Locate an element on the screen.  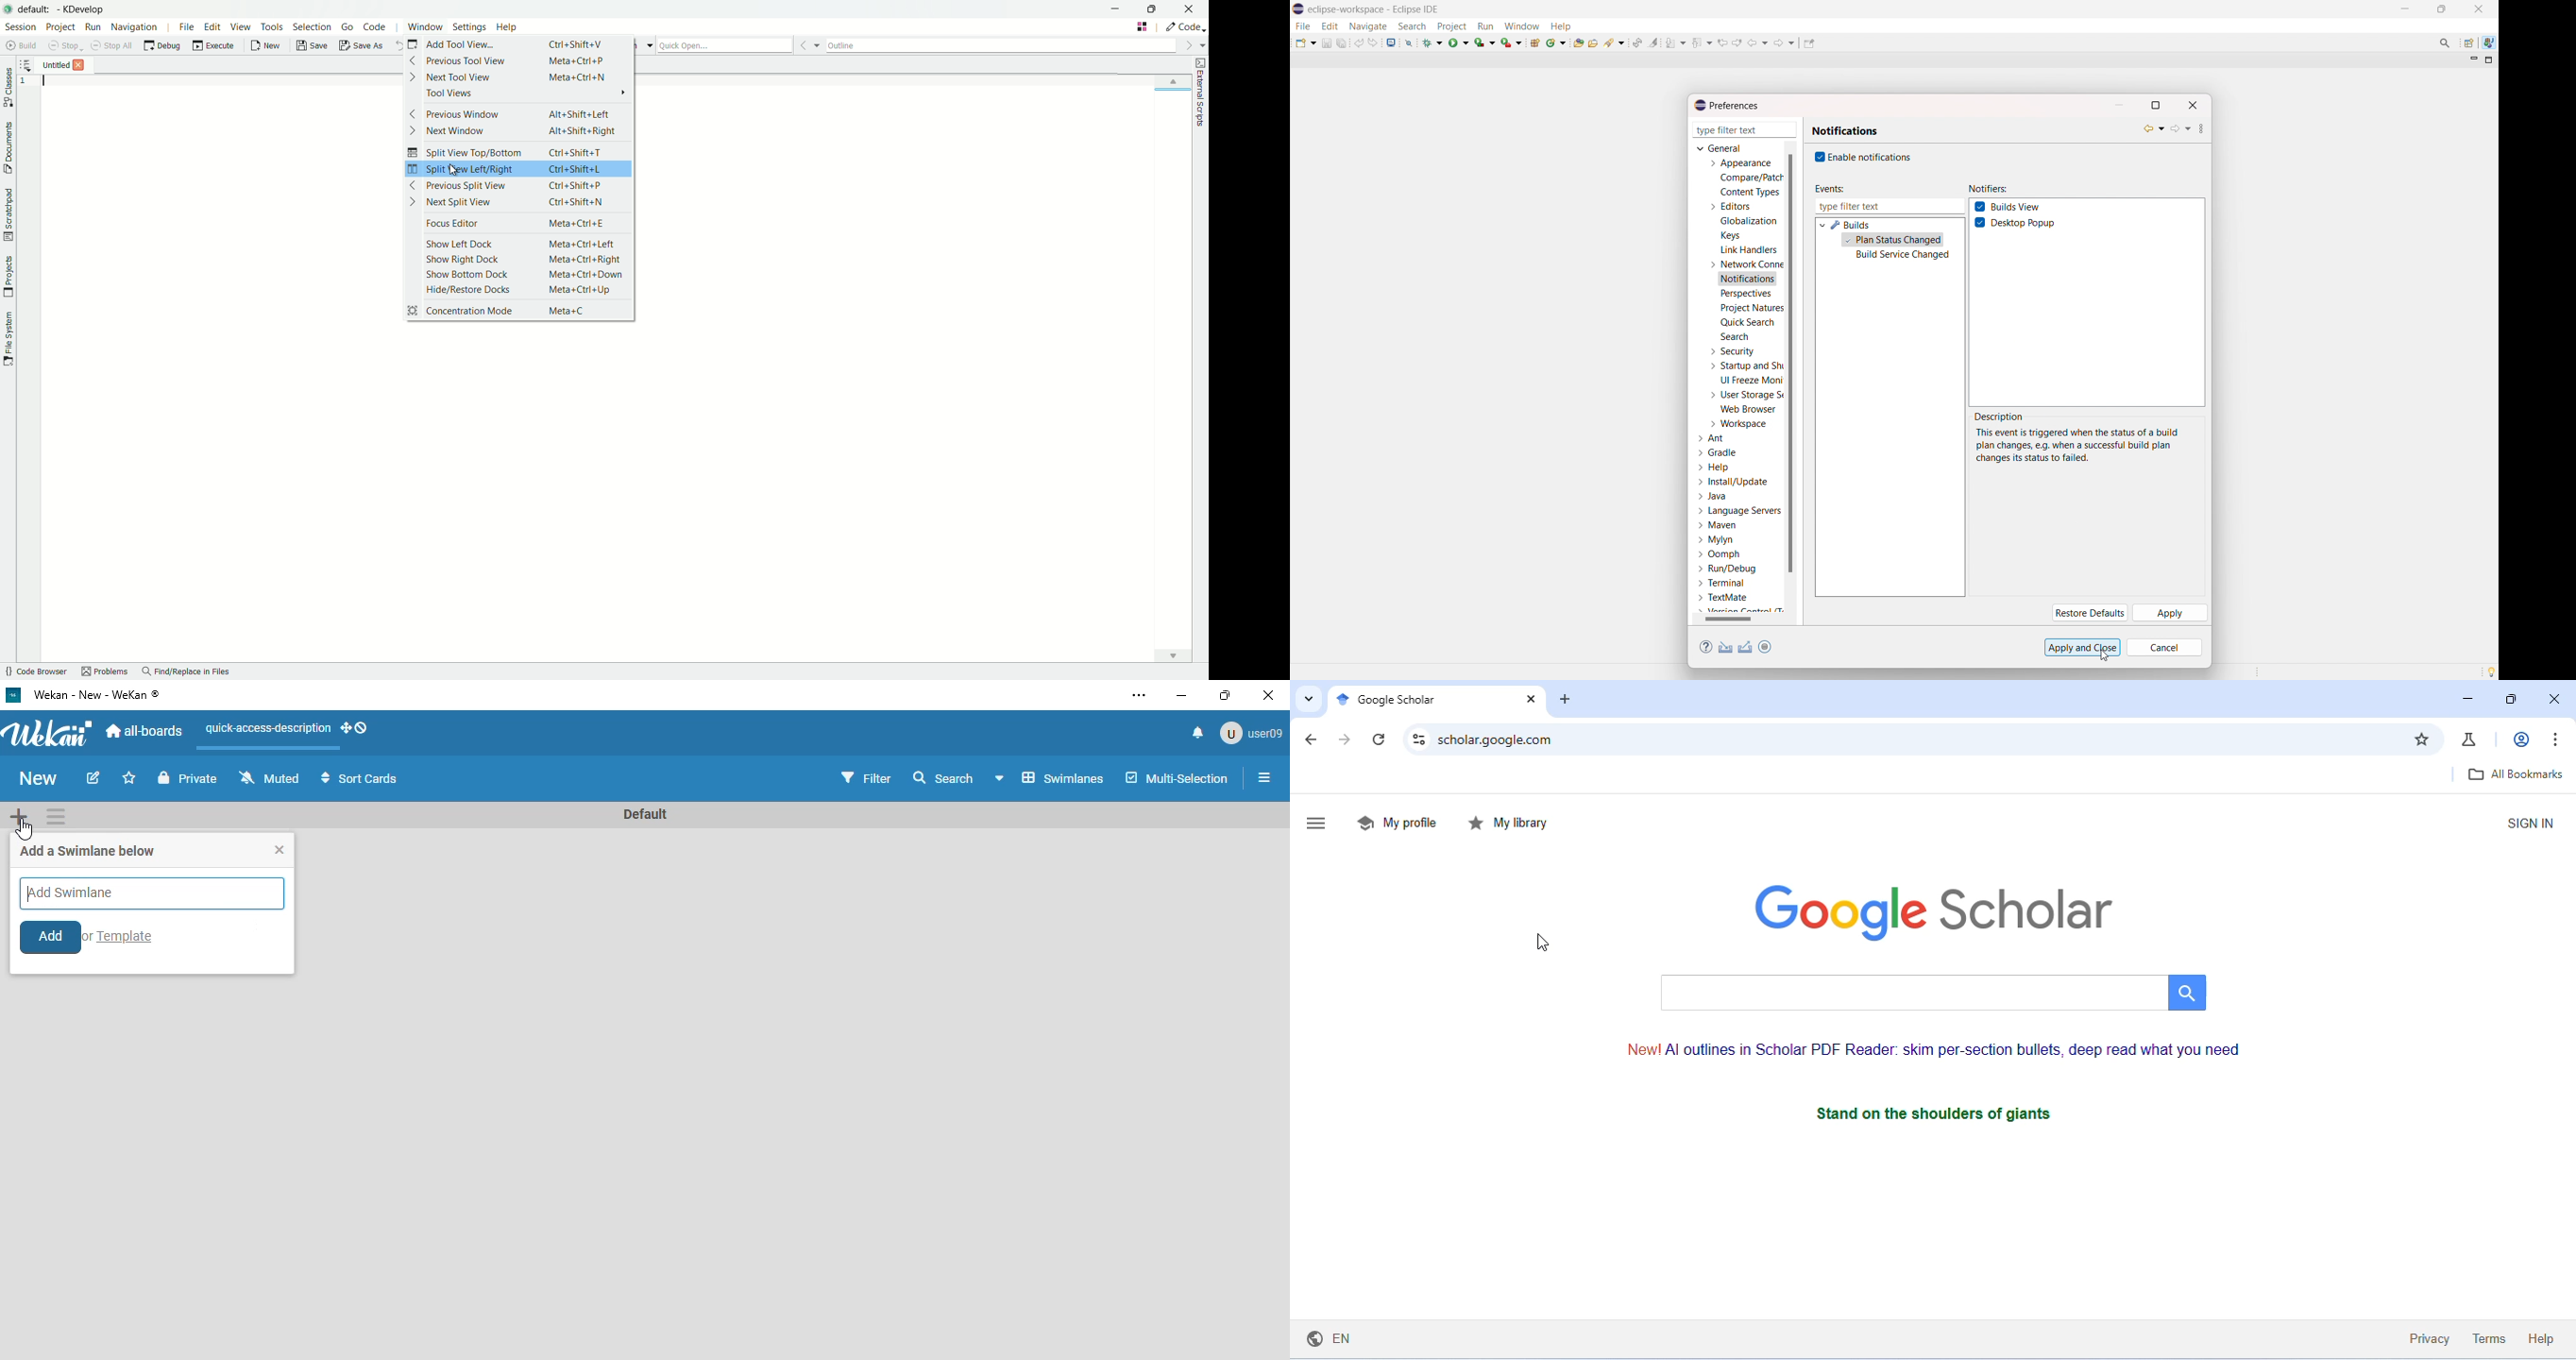
default is located at coordinates (35, 9).